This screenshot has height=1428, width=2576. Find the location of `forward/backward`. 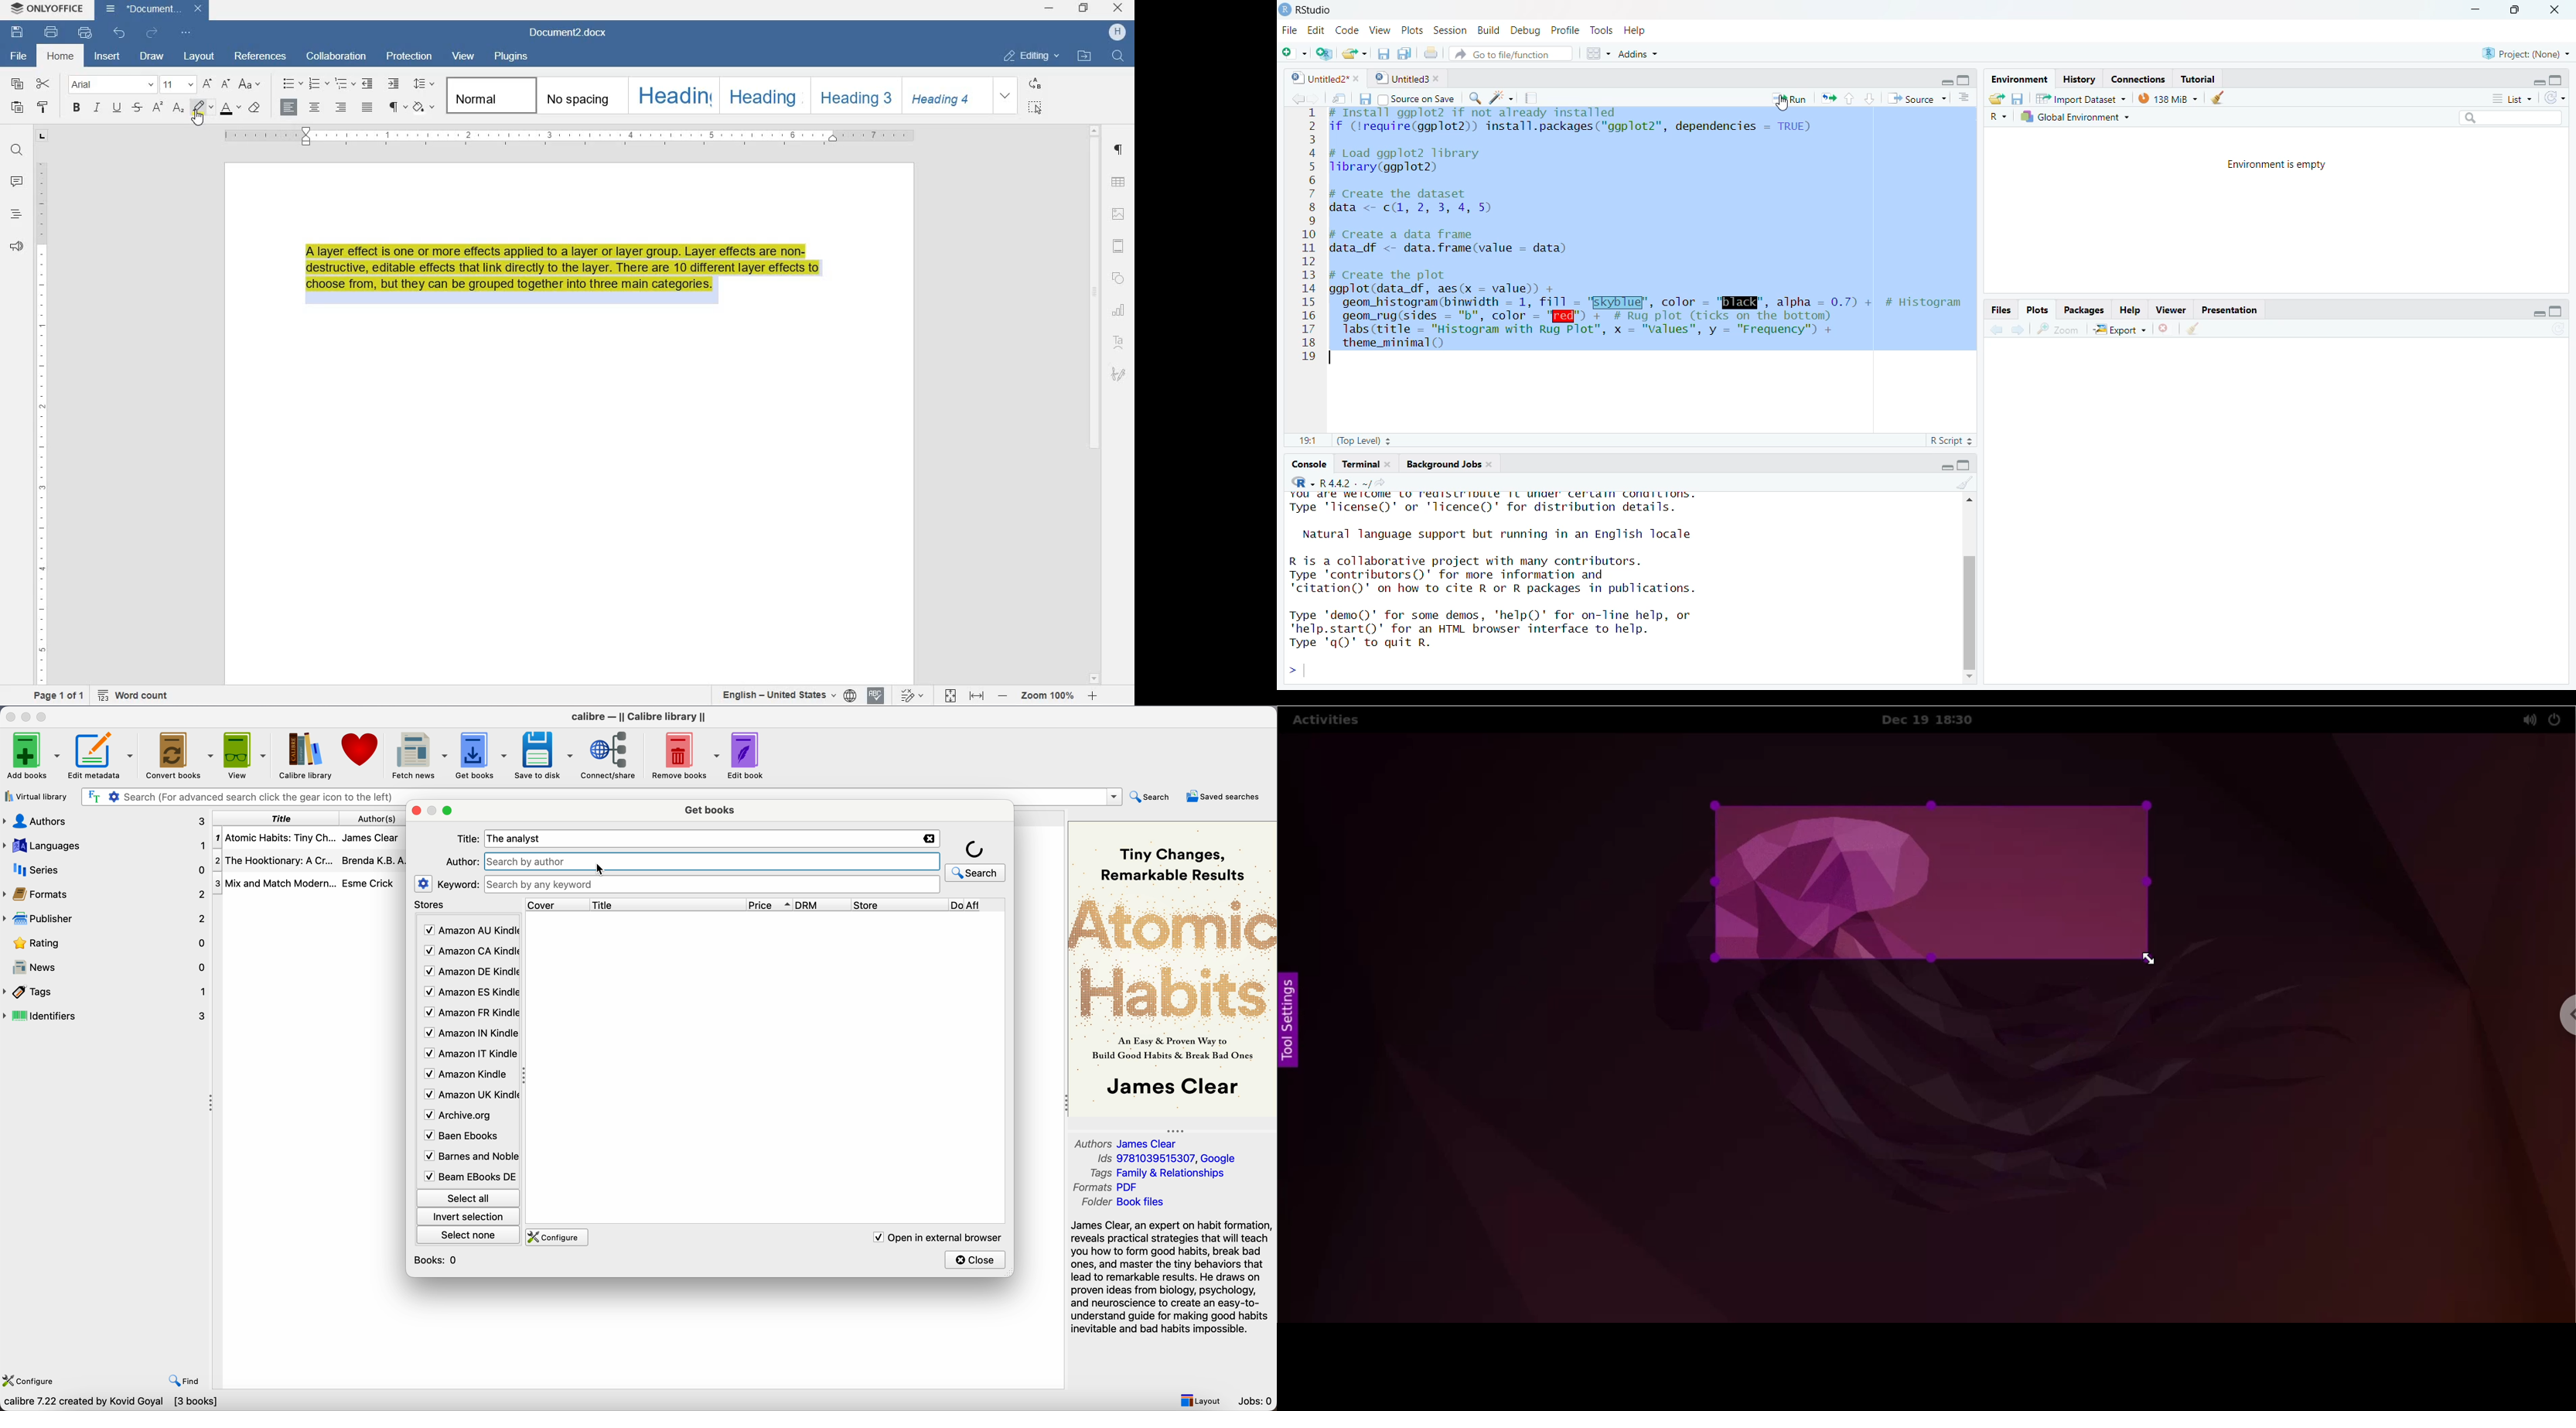

forward/backward is located at coordinates (1301, 100).